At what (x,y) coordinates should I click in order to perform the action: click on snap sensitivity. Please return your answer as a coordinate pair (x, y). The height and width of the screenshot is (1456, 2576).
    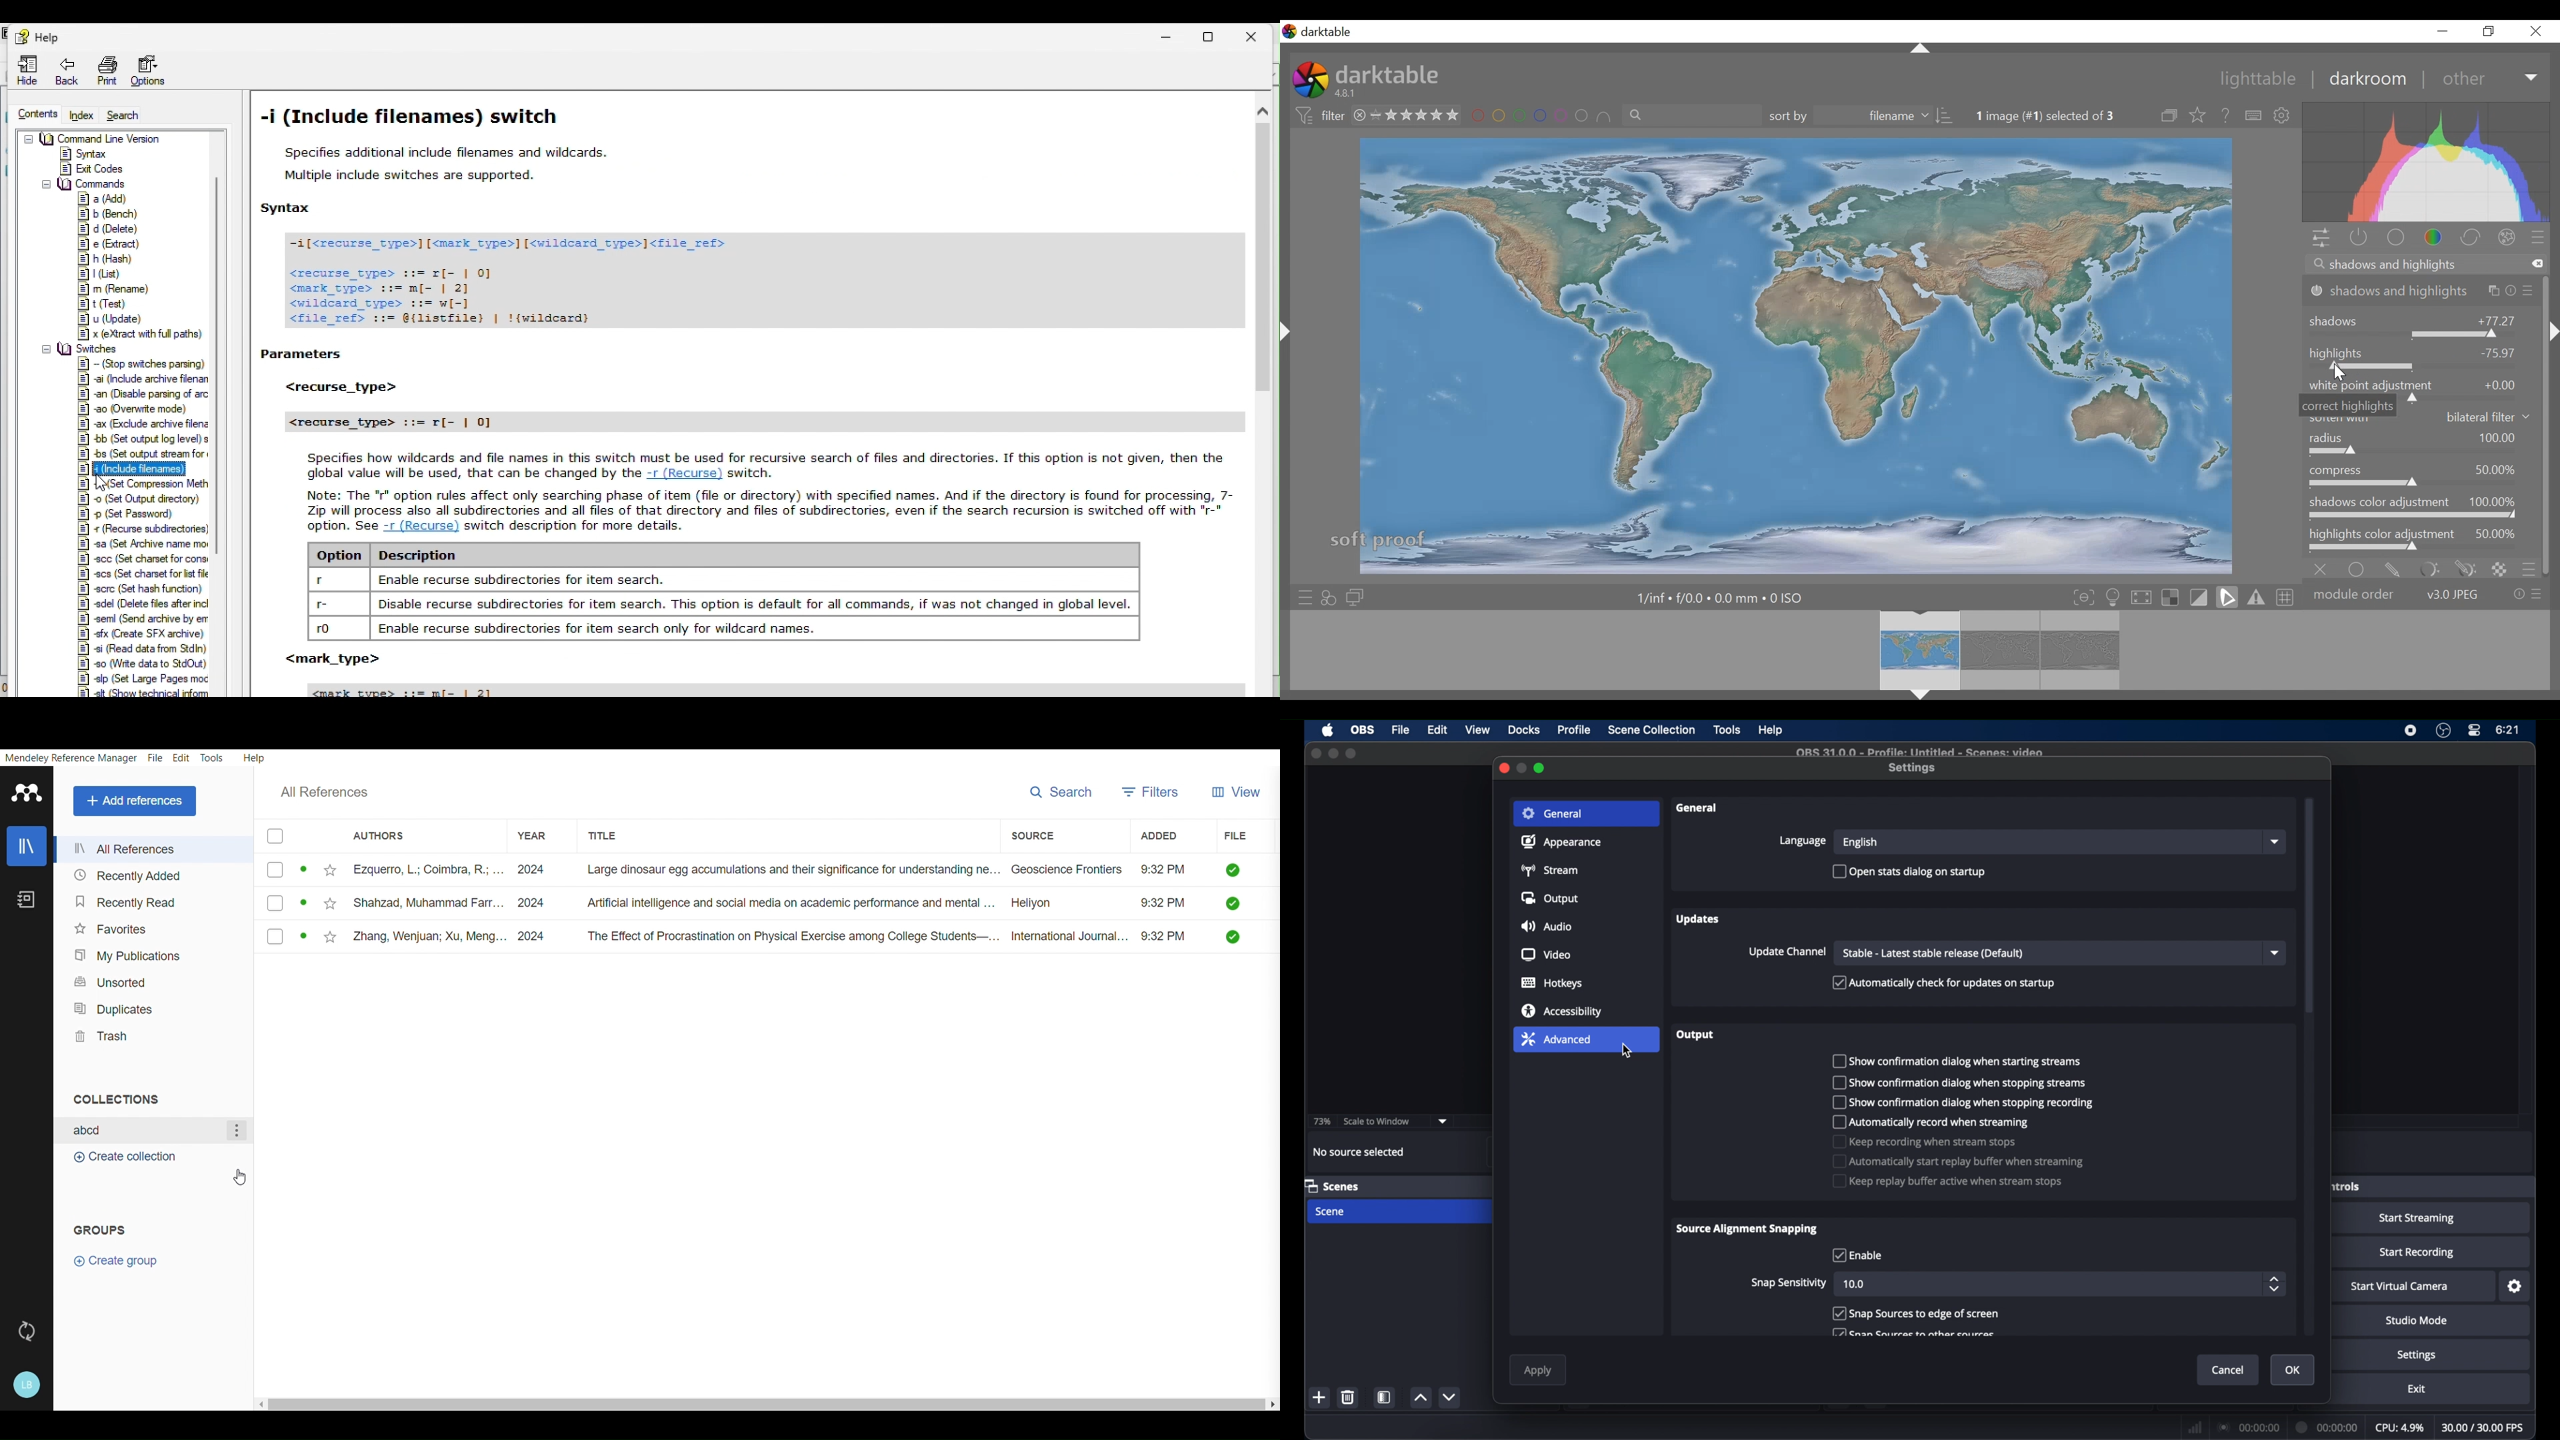
    Looking at the image, I should click on (1791, 1283).